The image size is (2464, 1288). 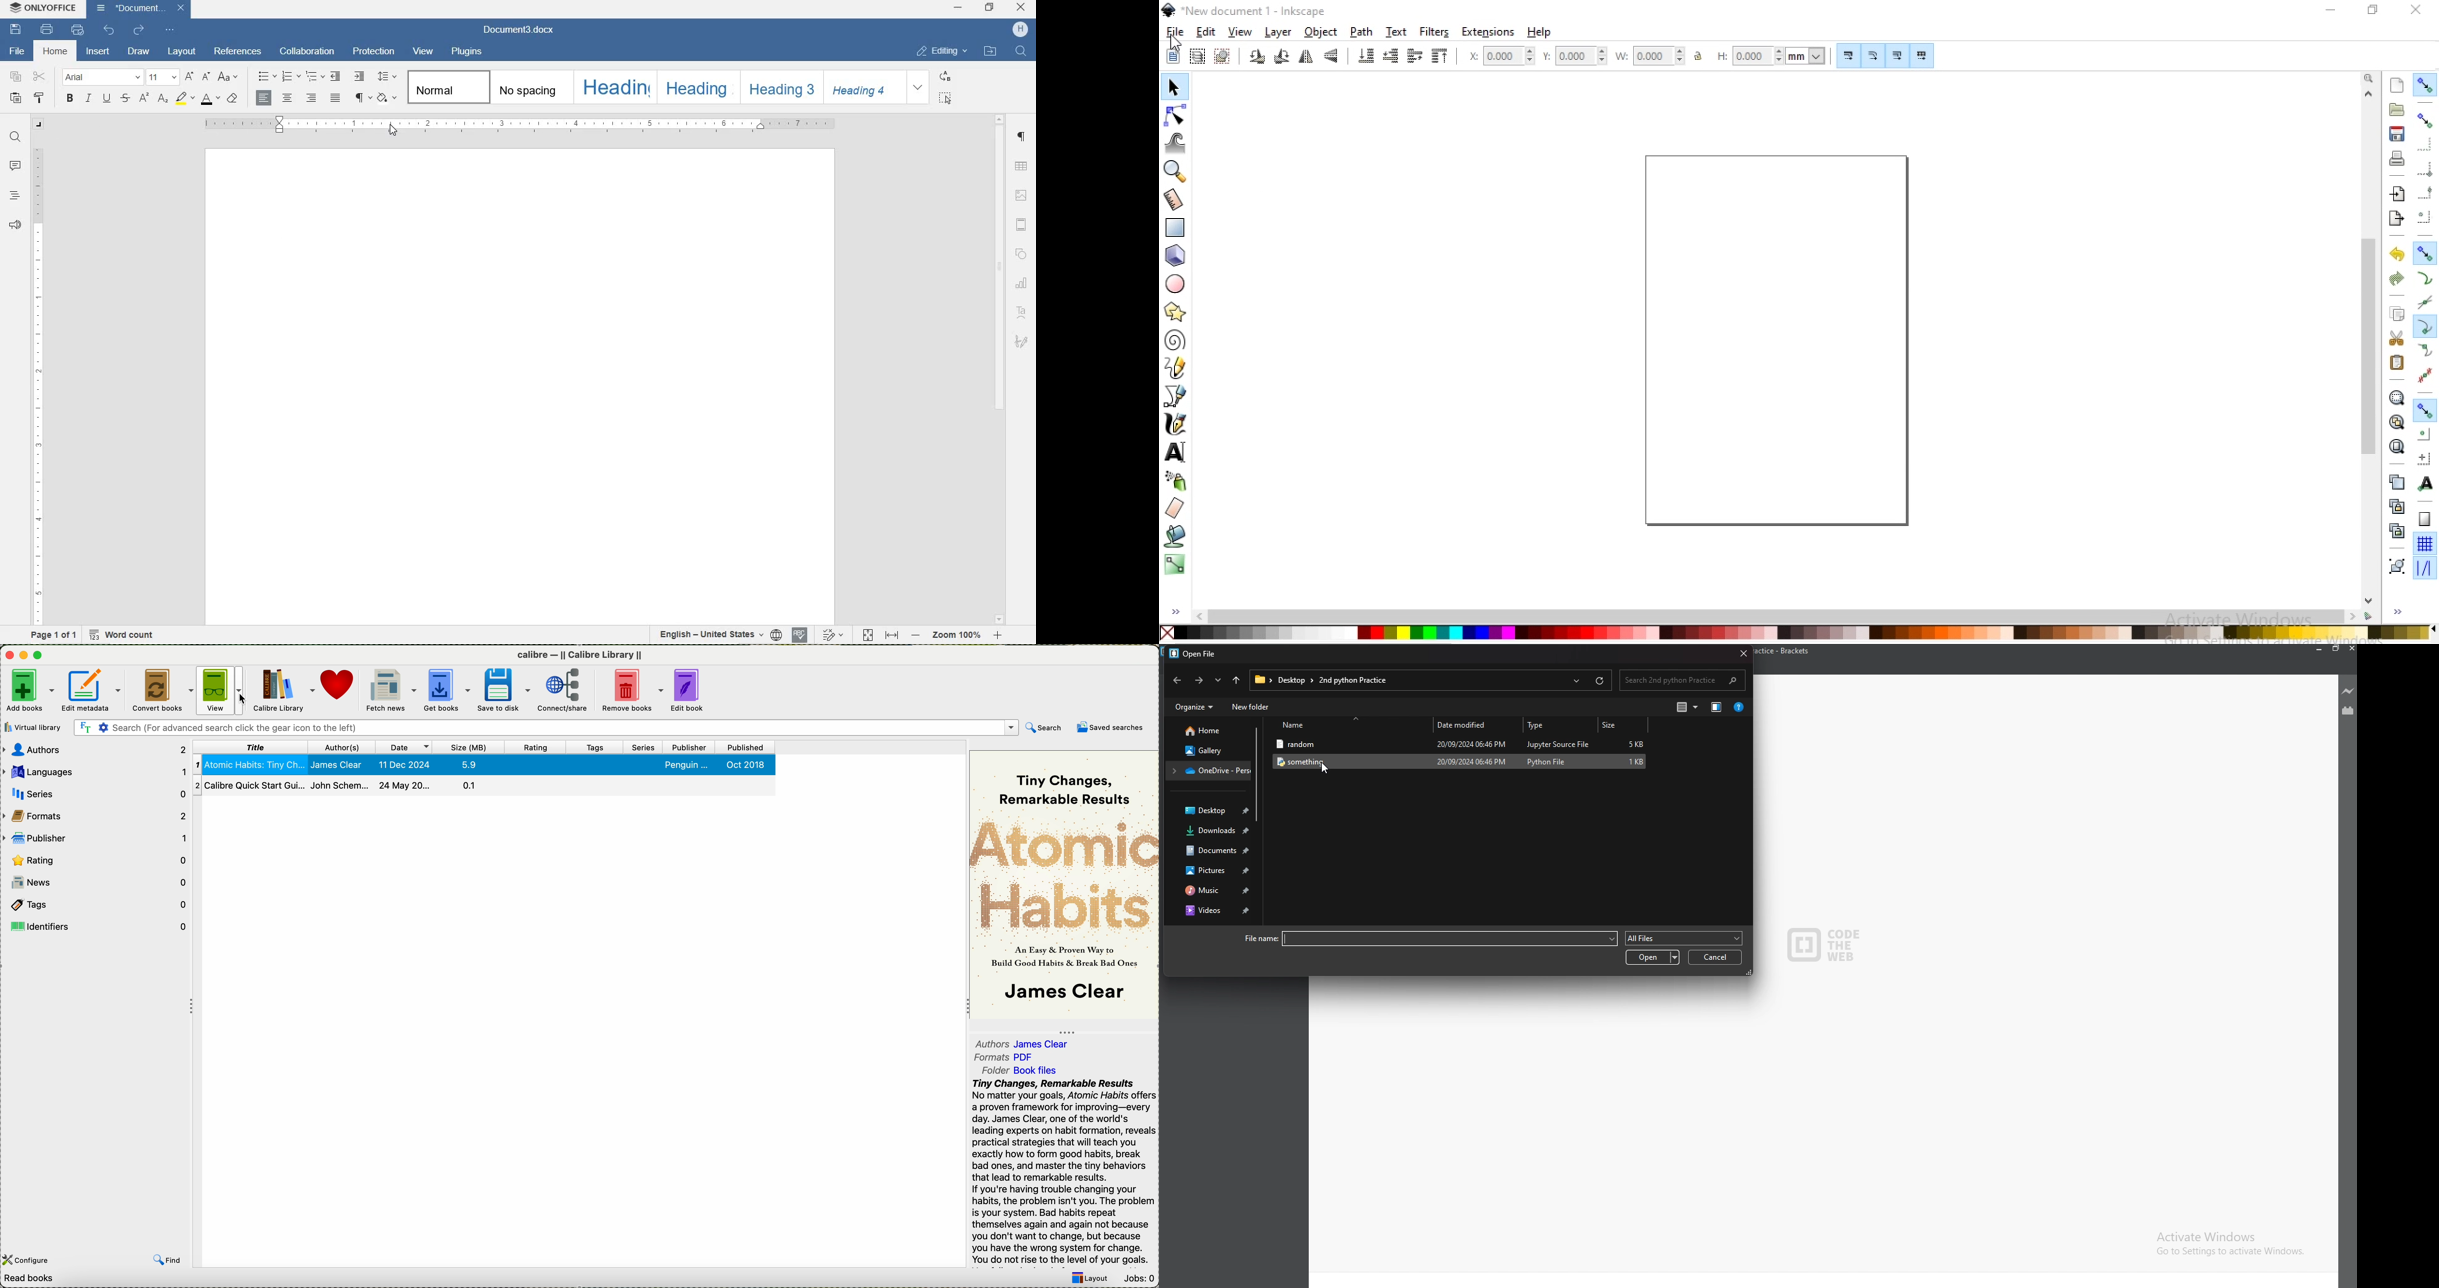 I want to click on create s document with default template, so click(x=2398, y=84).